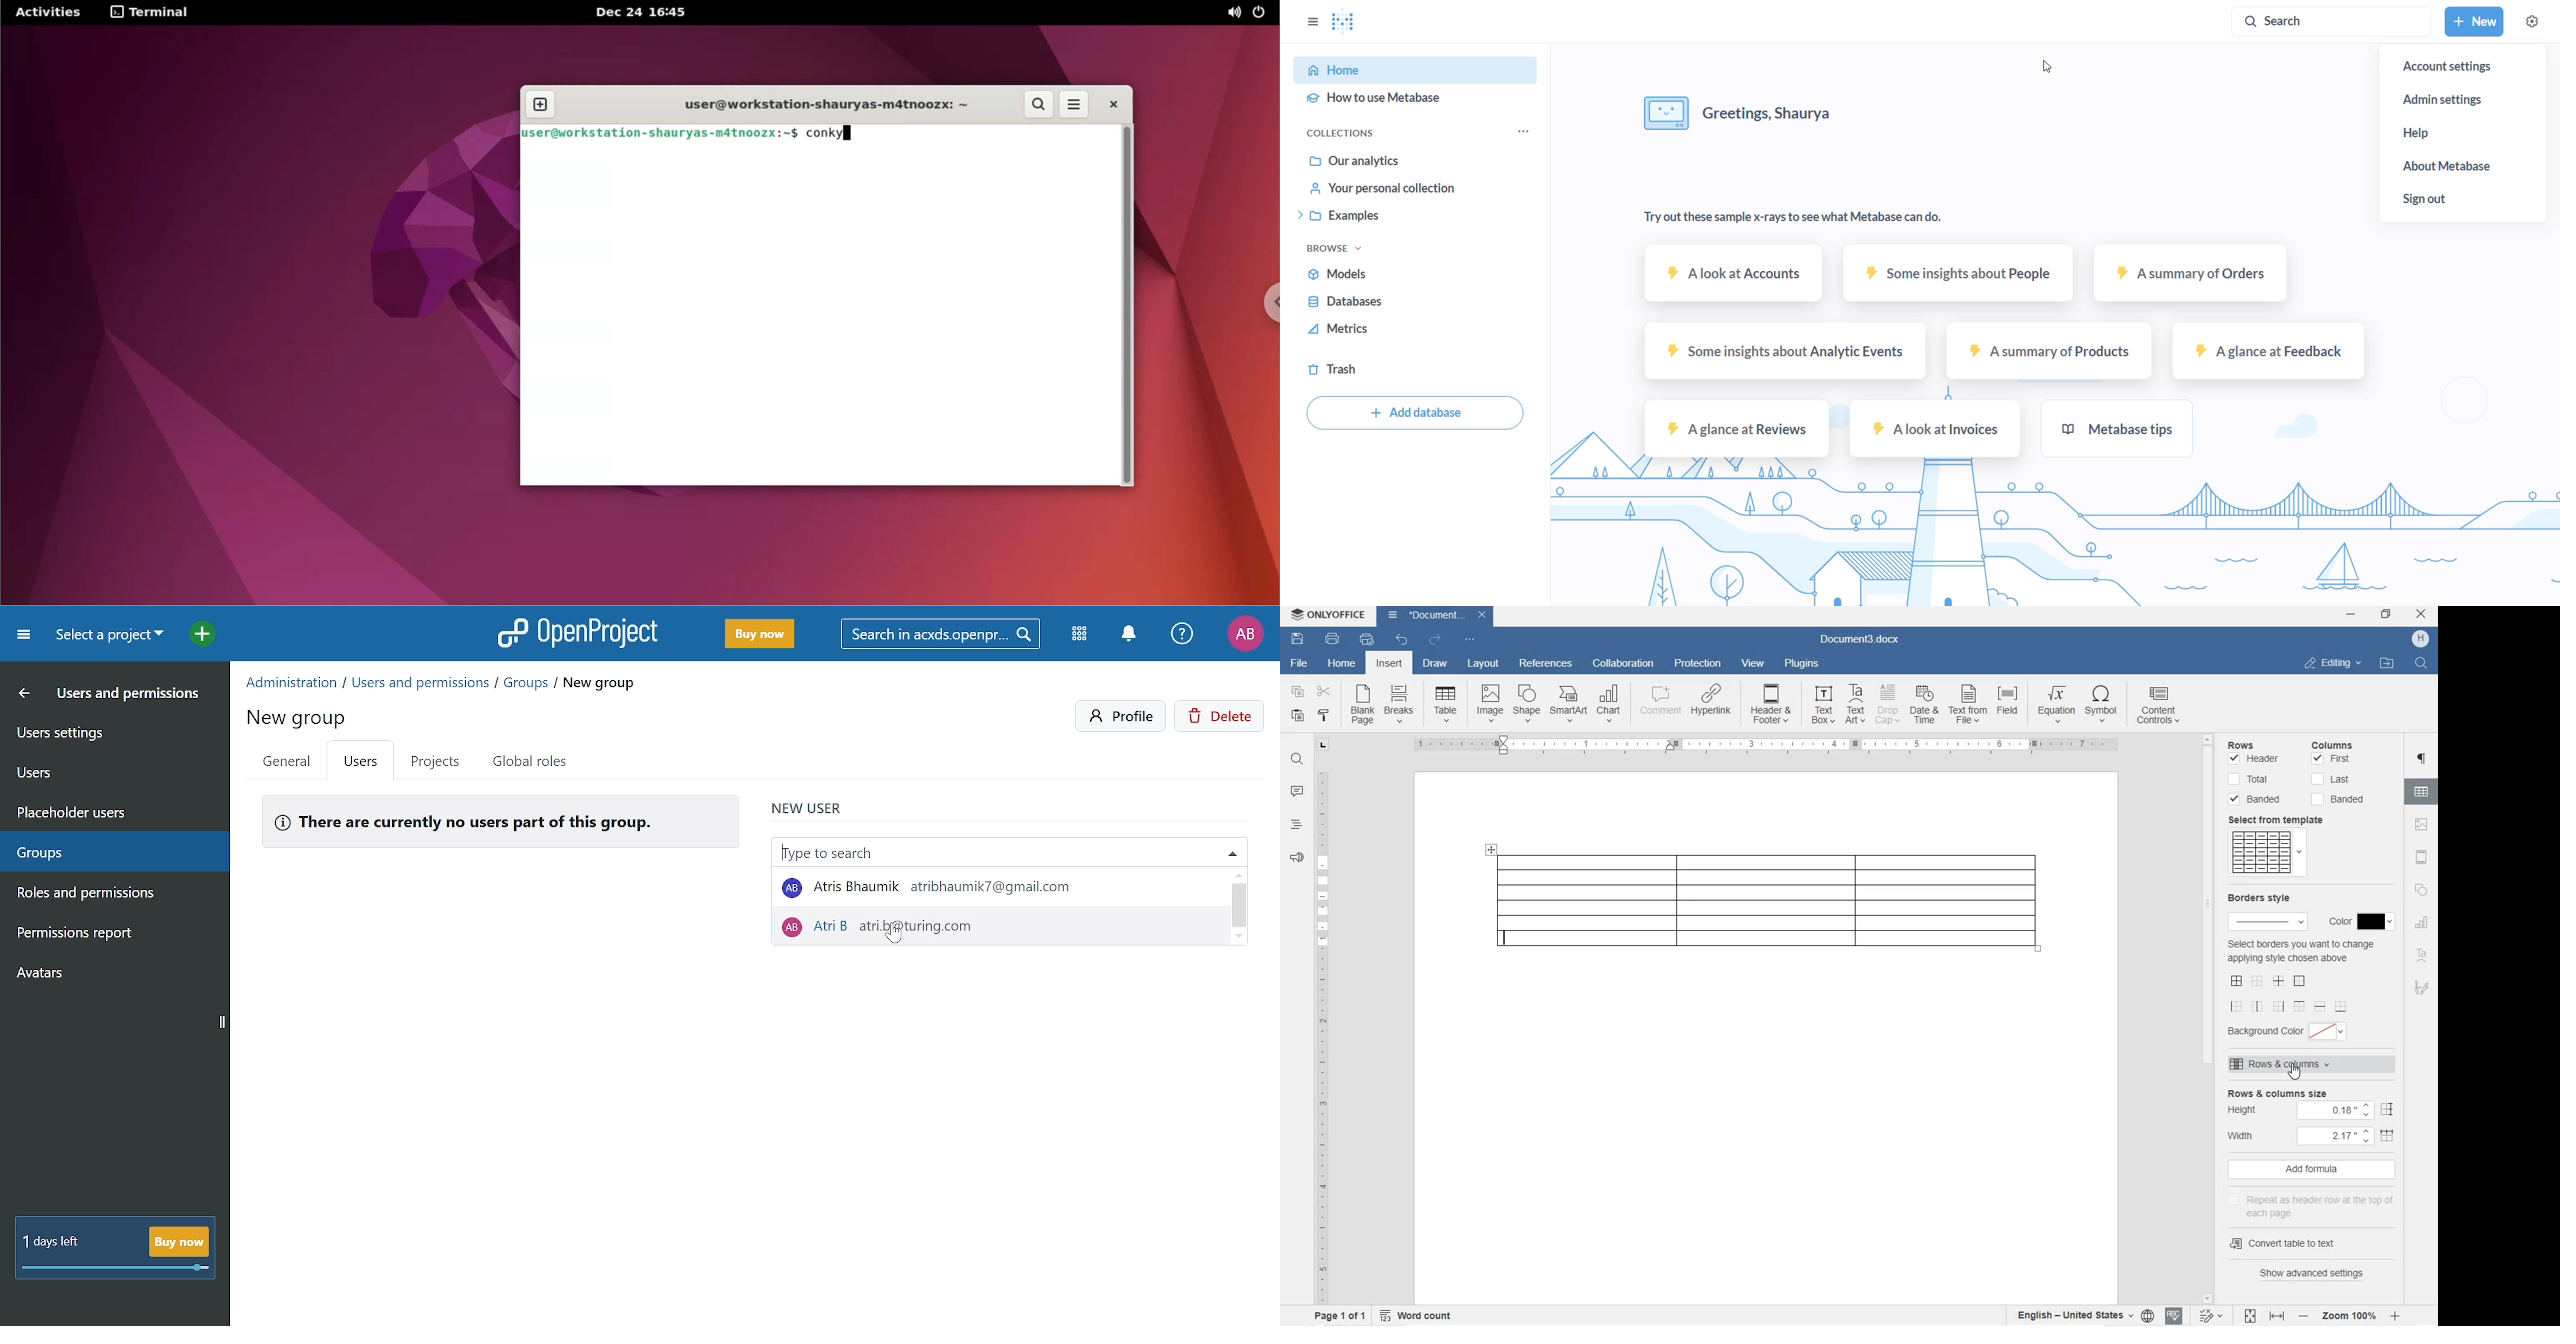 This screenshot has width=2576, height=1344. What do you see at coordinates (1328, 616) in the screenshot?
I see `ONLYOFFICE` at bounding box center [1328, 616].